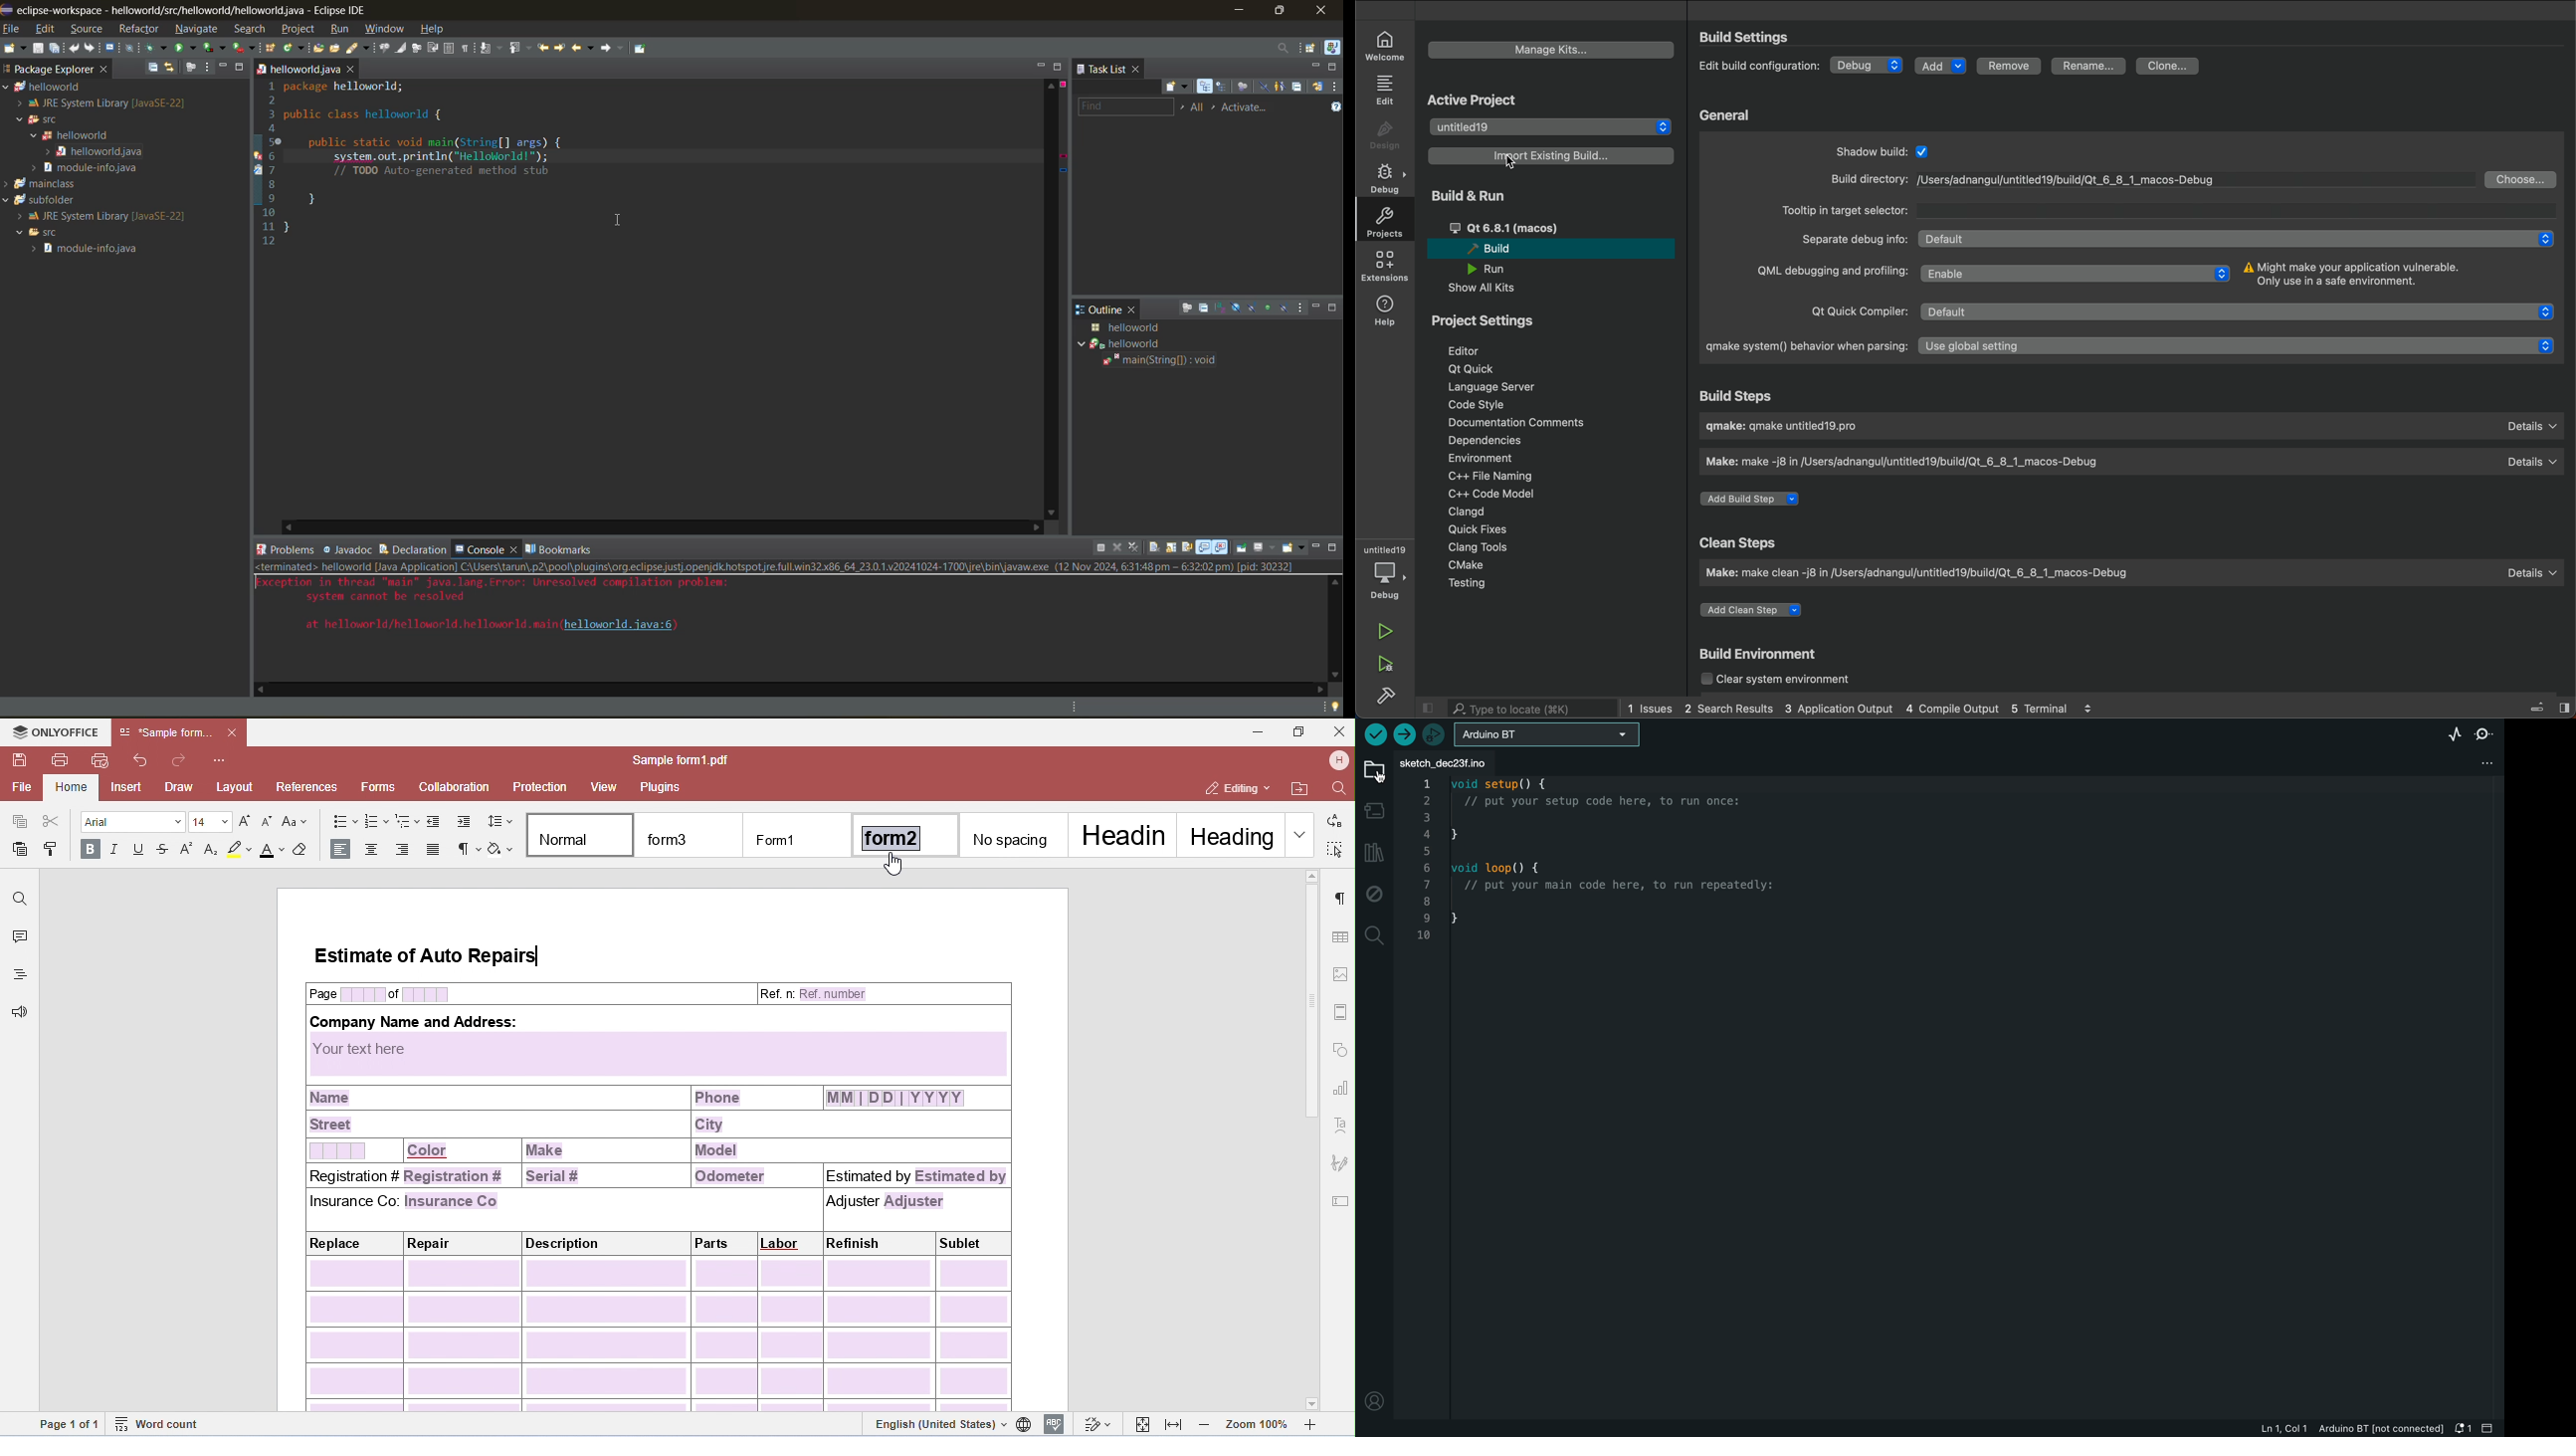 The height and width of the screenshot is (1456, 2576). I want to click on might make your application vulnerable only use in a safe environment., so click(2372, 276).